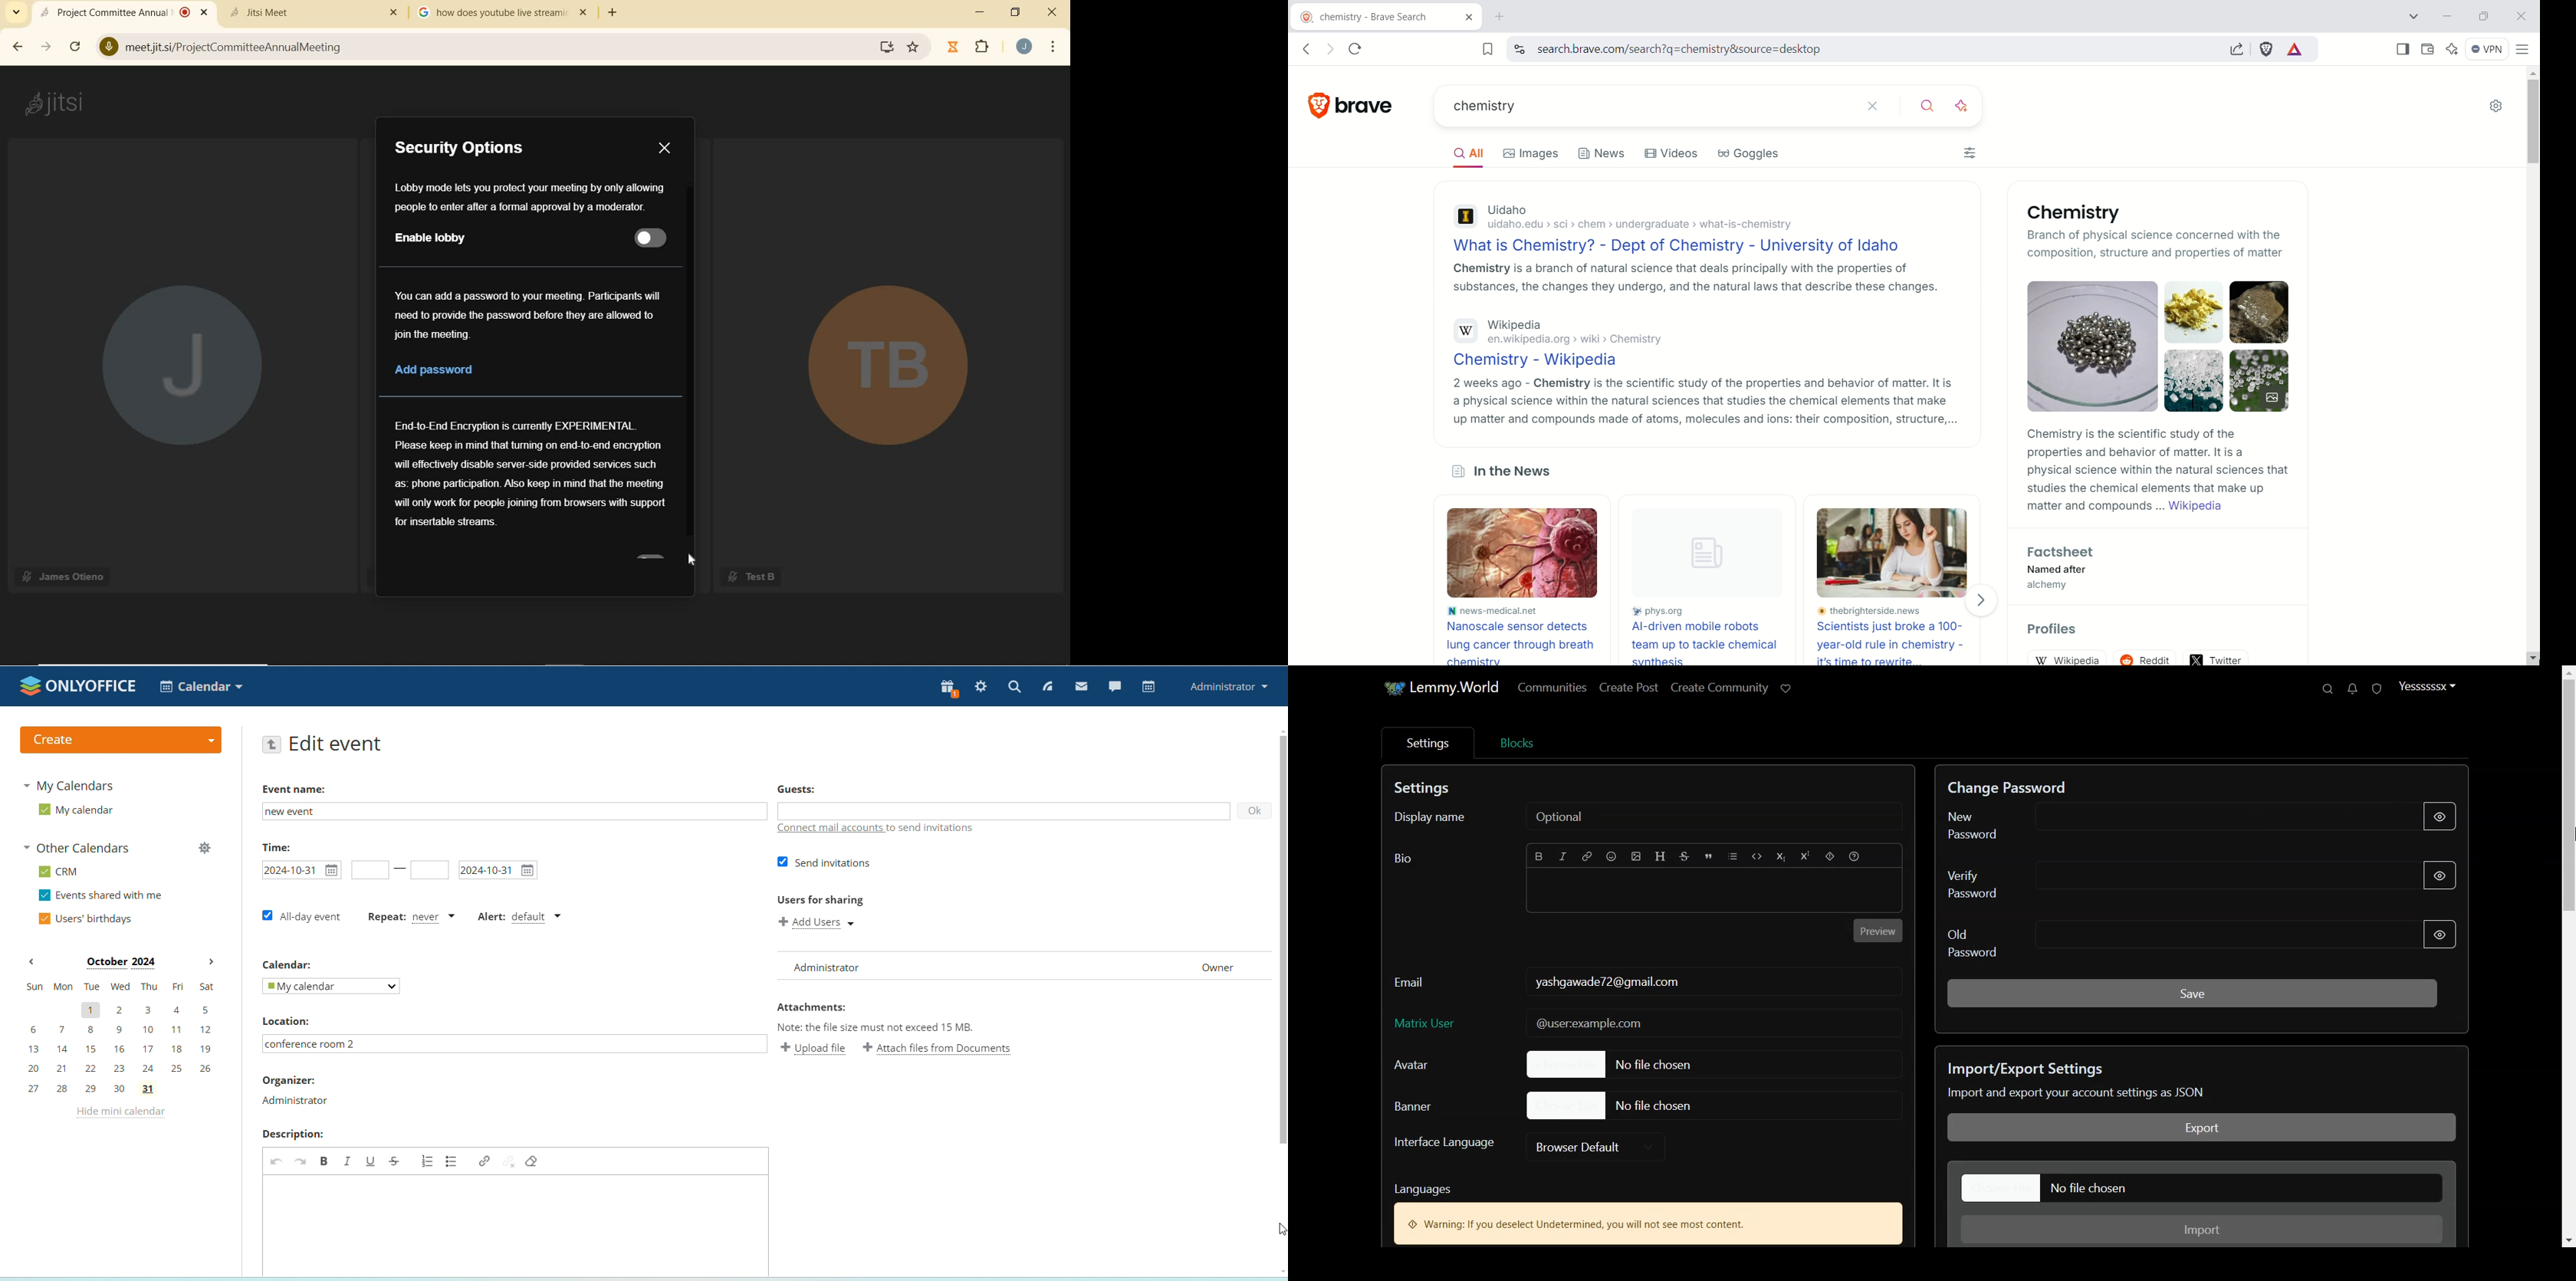 The image size is (2576, 1288). Describe the element at coordinates (1709, 857) in the screenshot. I see `Quote` at that location.